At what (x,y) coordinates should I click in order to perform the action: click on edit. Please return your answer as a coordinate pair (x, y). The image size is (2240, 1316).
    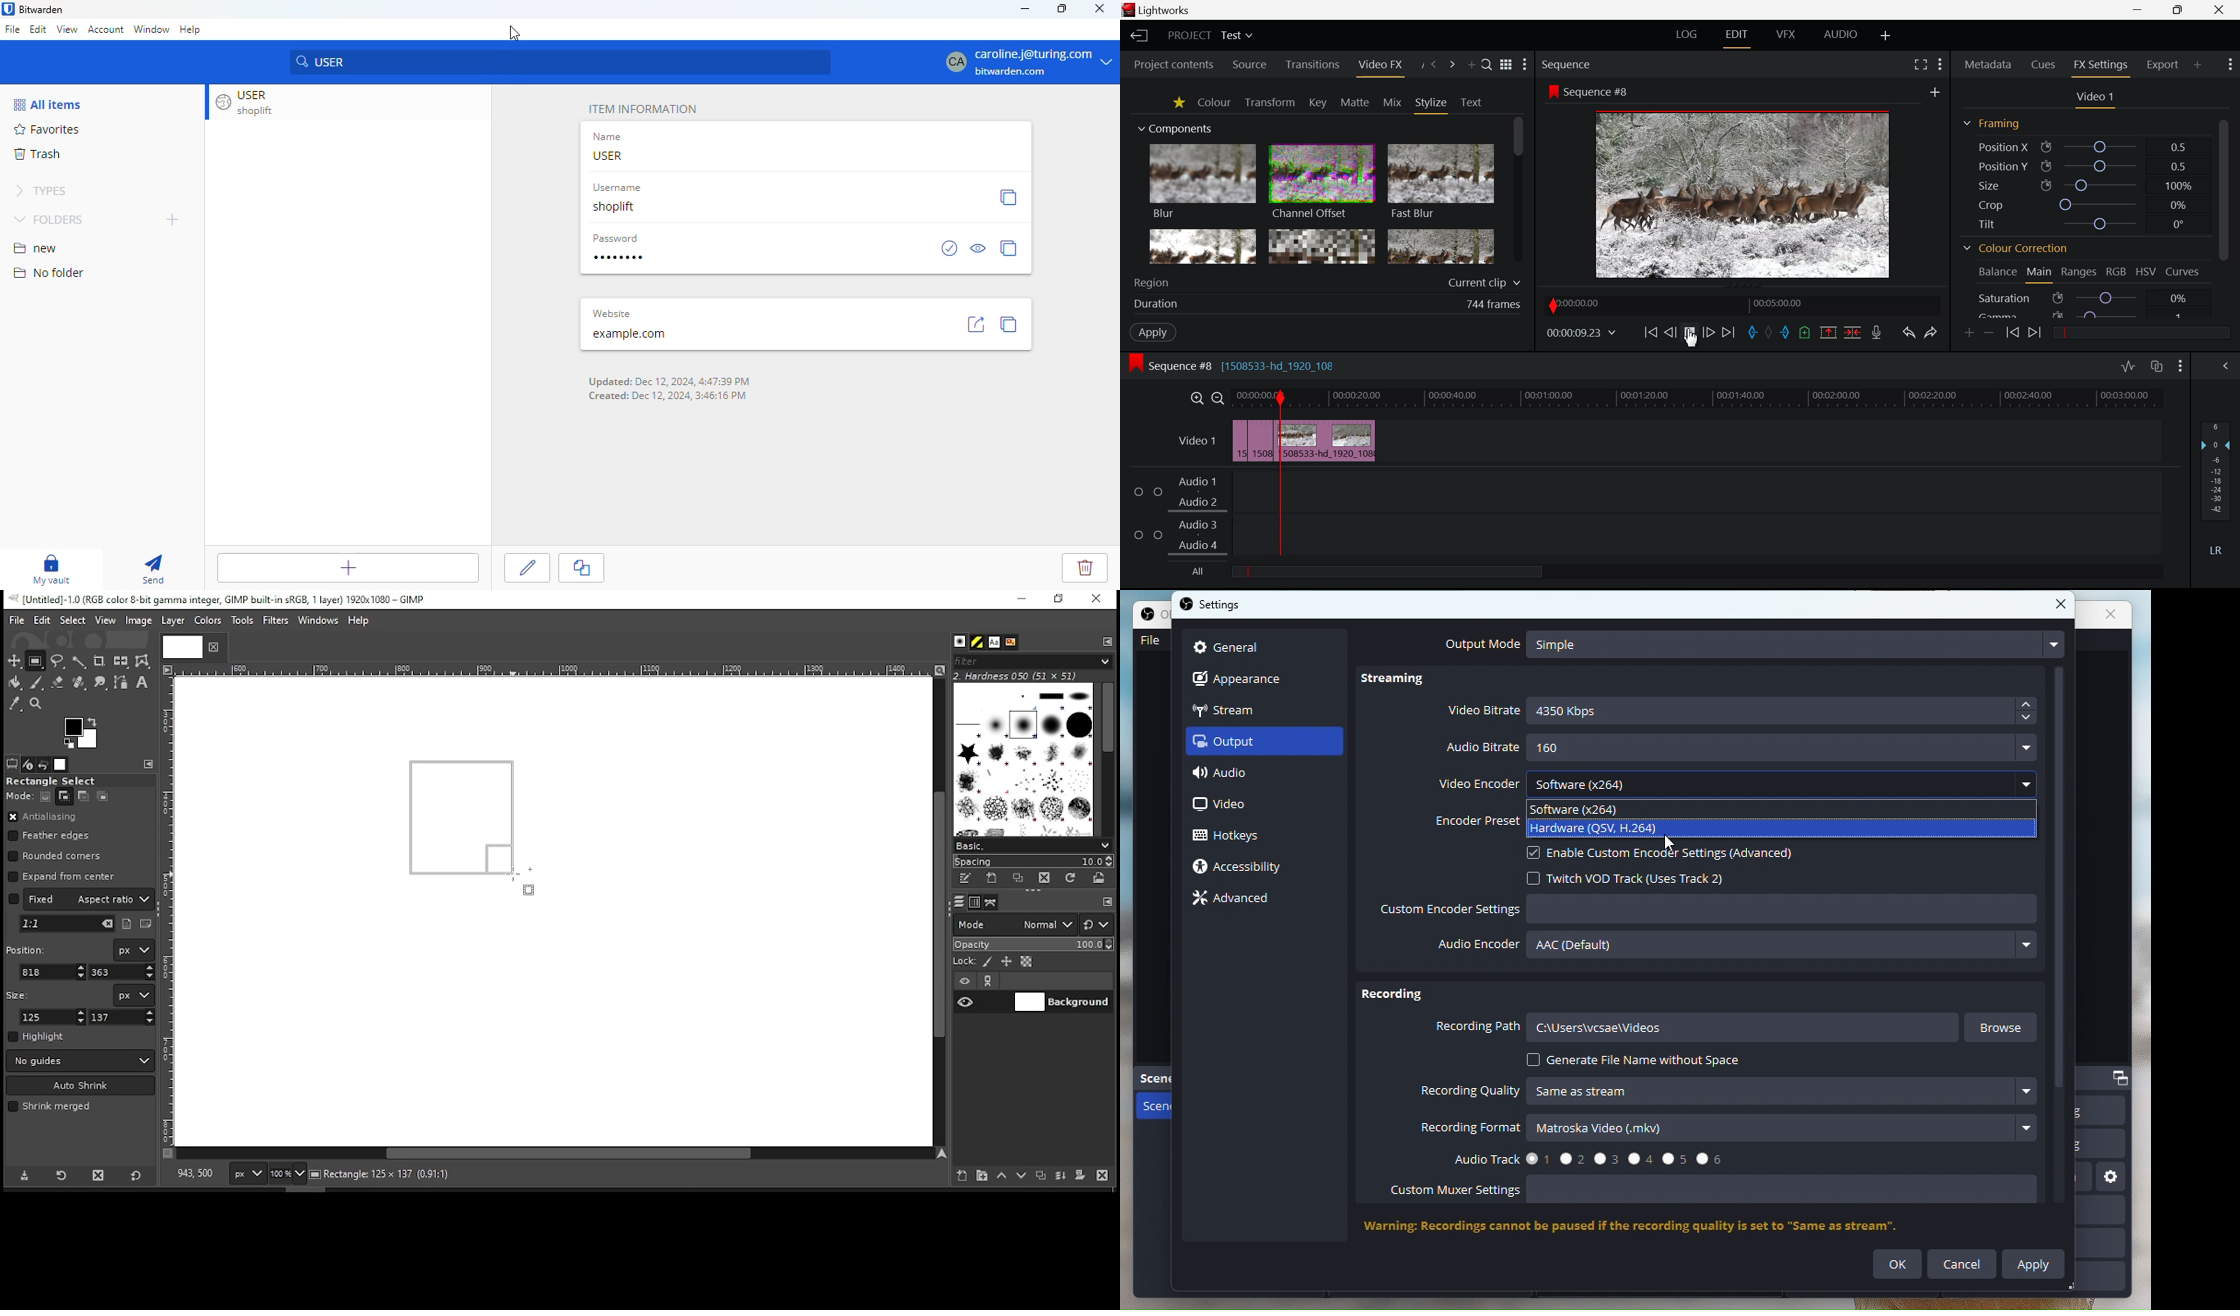
    Looking at the image, I should click on (42, 620).